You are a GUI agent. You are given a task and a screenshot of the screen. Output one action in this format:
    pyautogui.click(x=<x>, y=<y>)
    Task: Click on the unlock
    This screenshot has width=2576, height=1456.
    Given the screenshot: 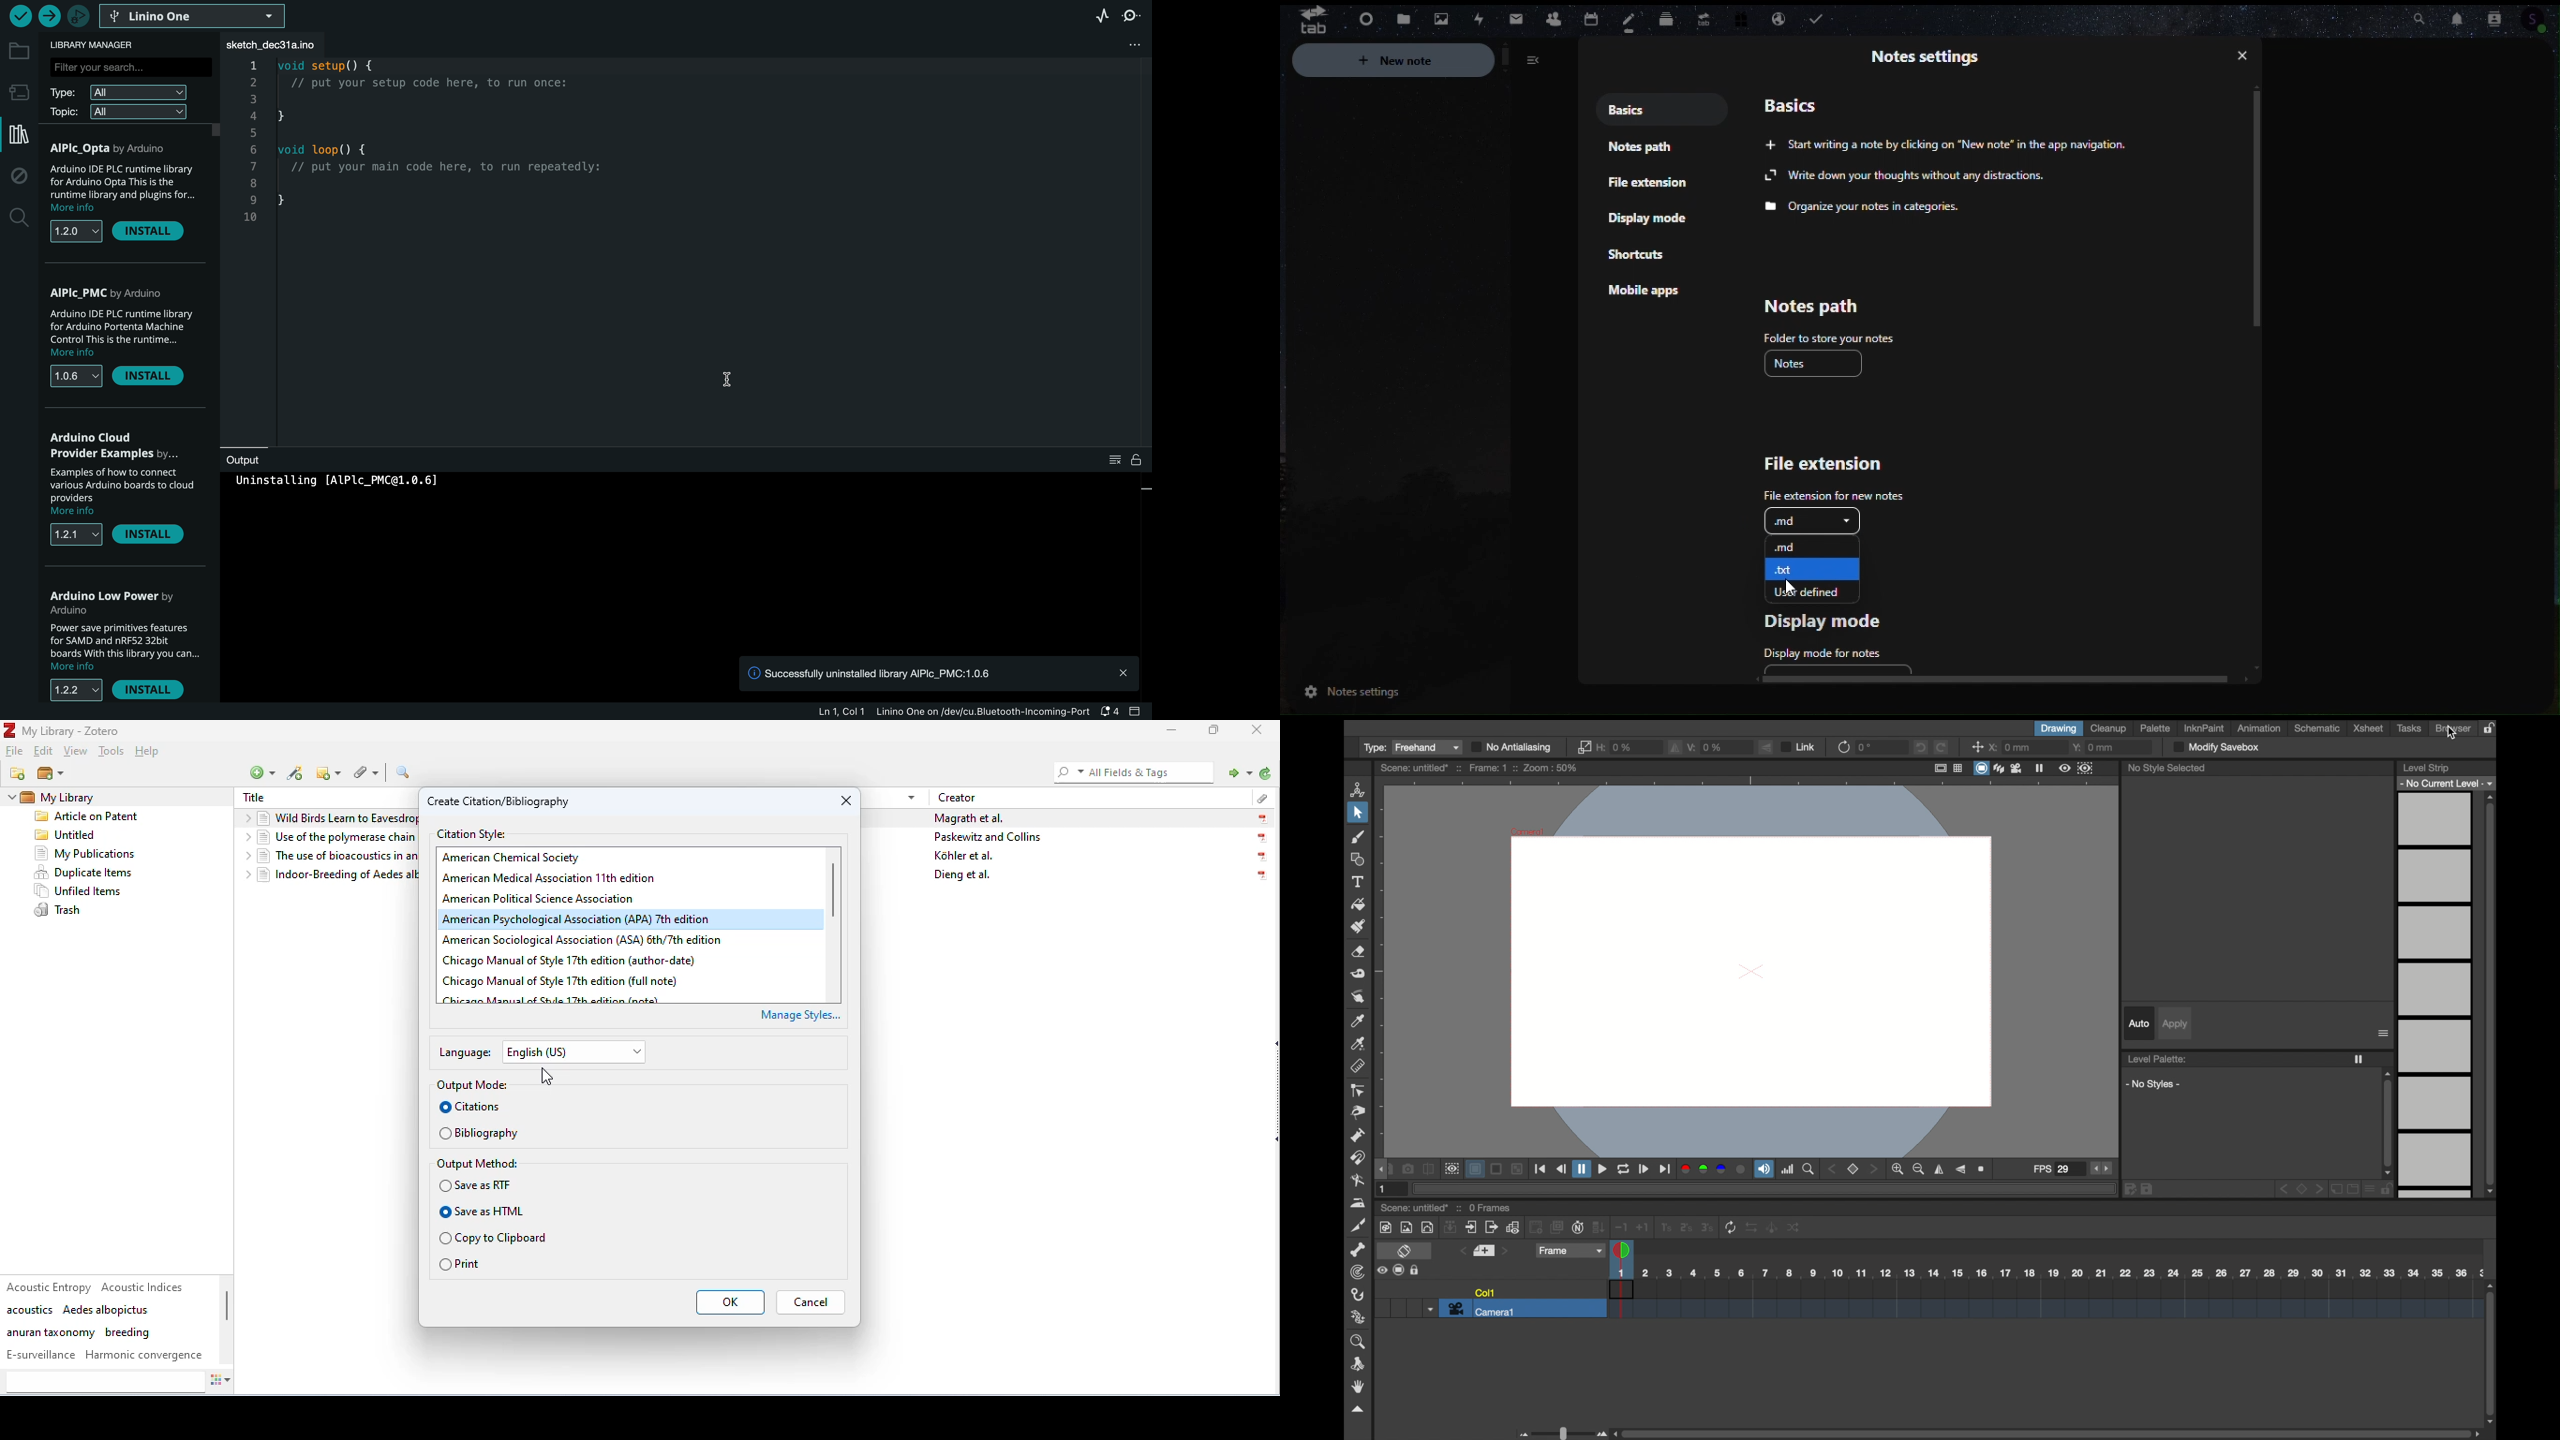 What is the action you would take?
    pyautogui.click(x=1415, y=1270)
    